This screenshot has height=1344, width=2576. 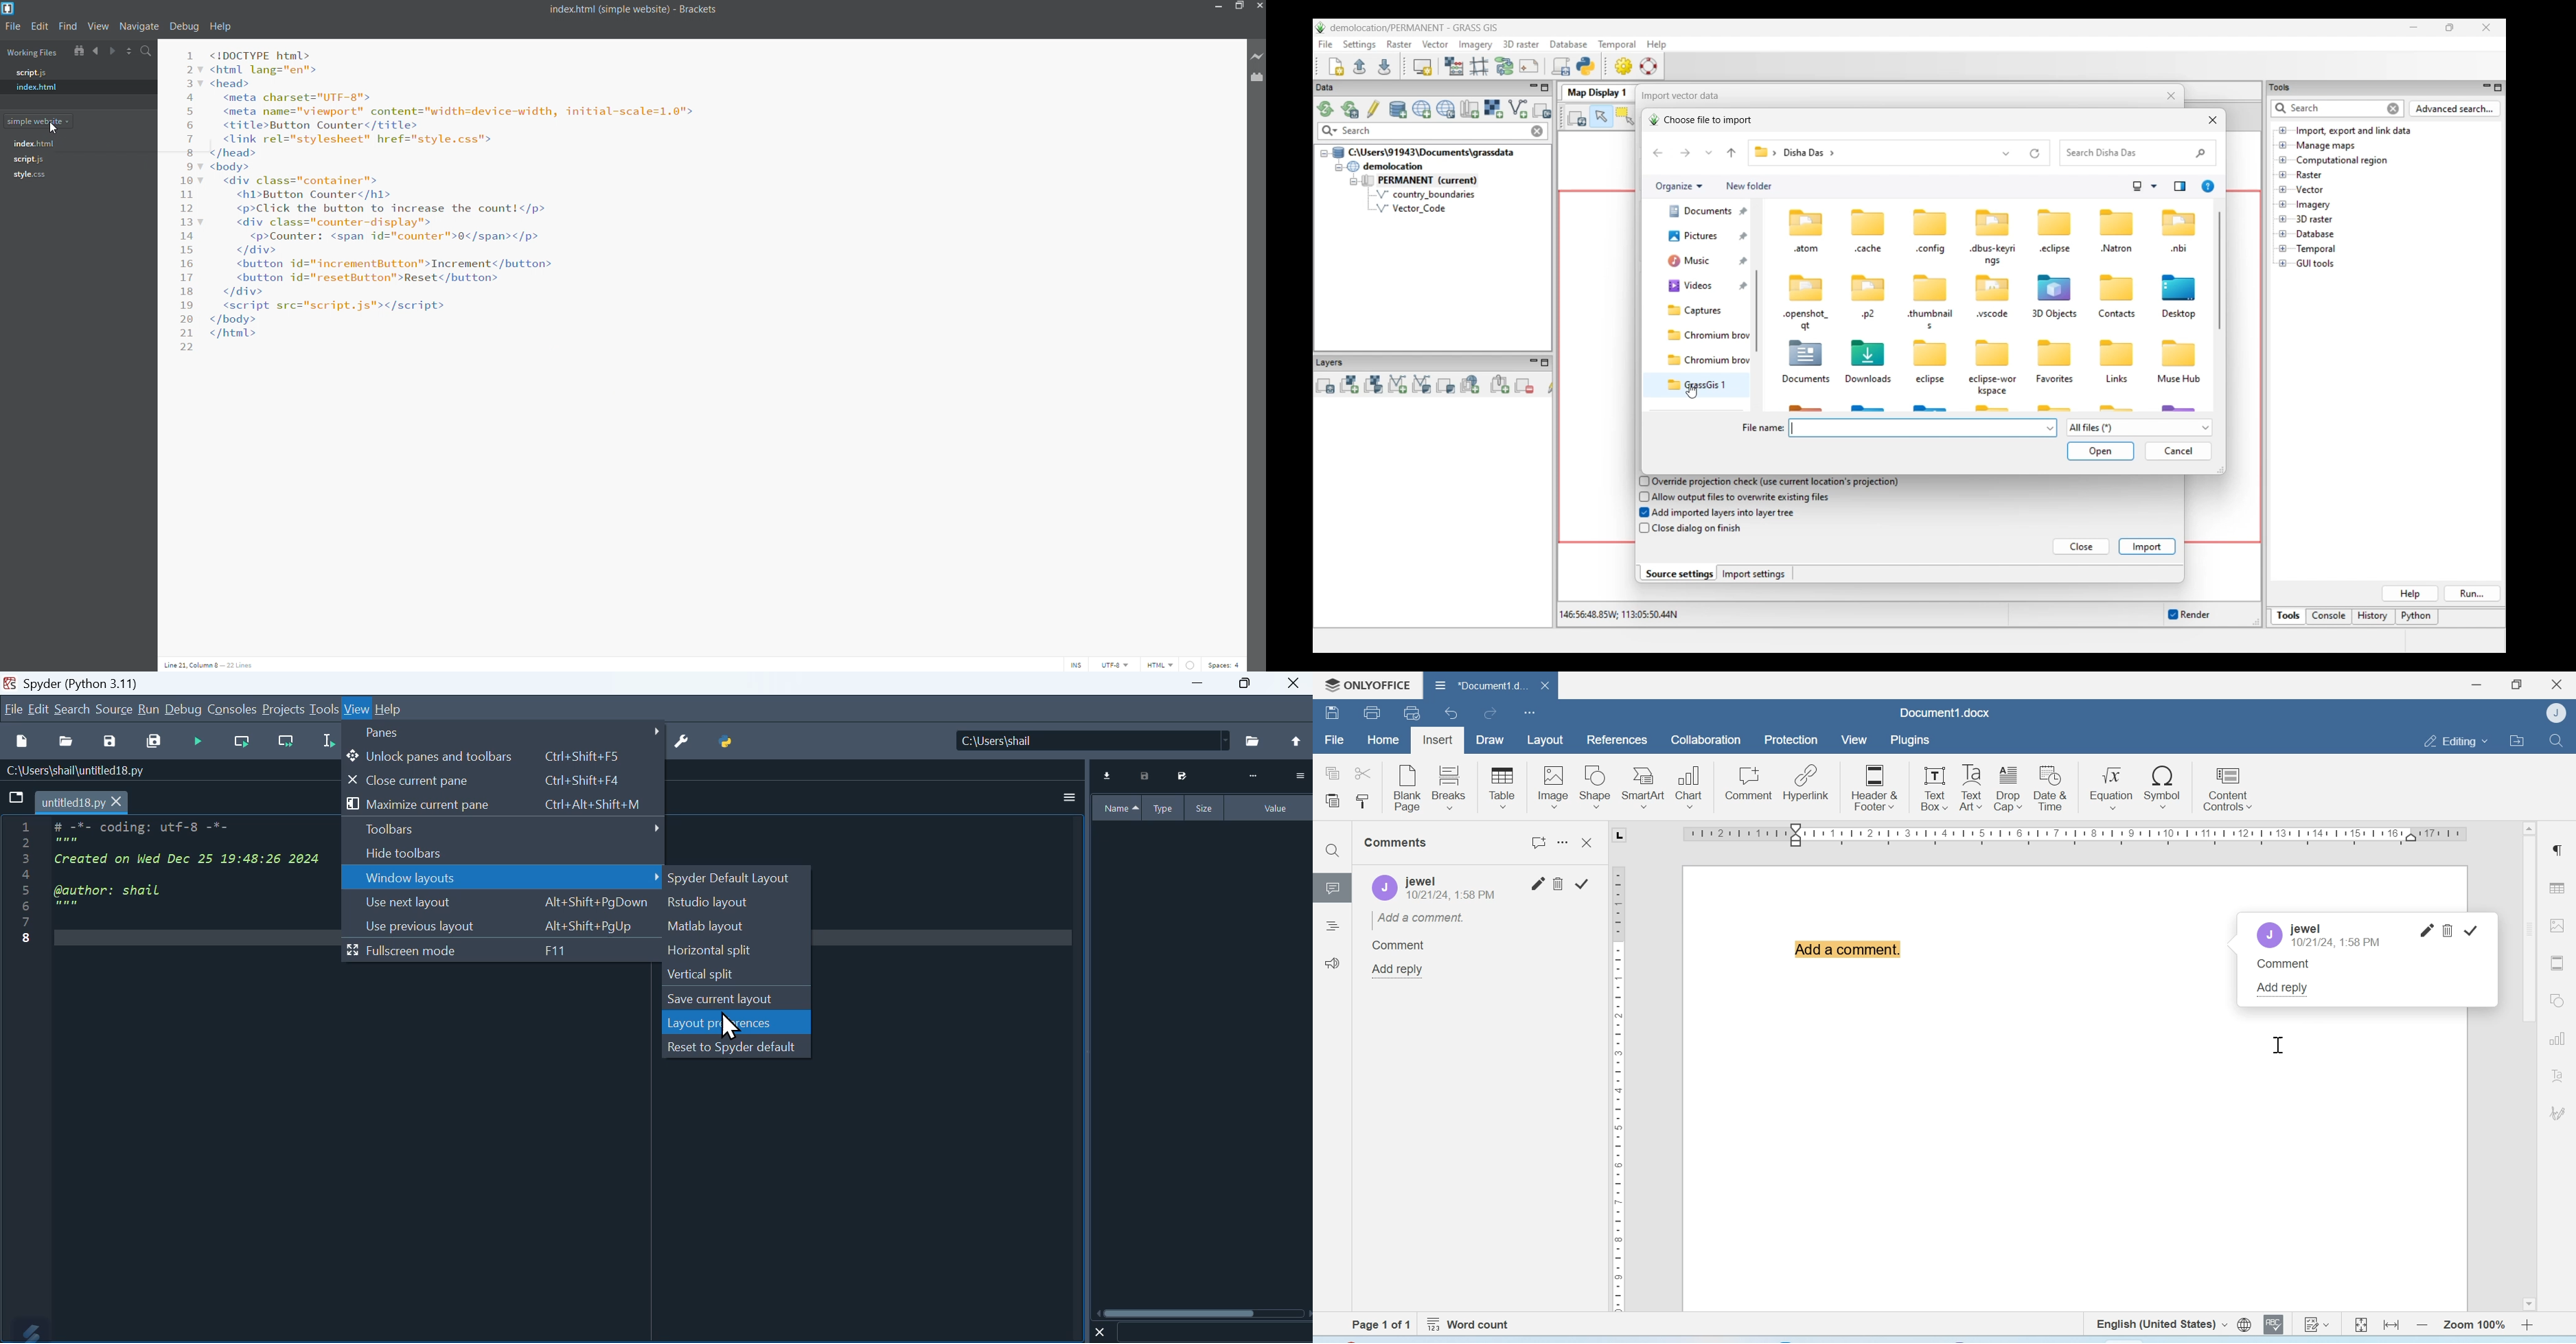 What do you see at coordinates (42, 26) in the screenshot?
I see `edit` at bounding box center [42, 26].